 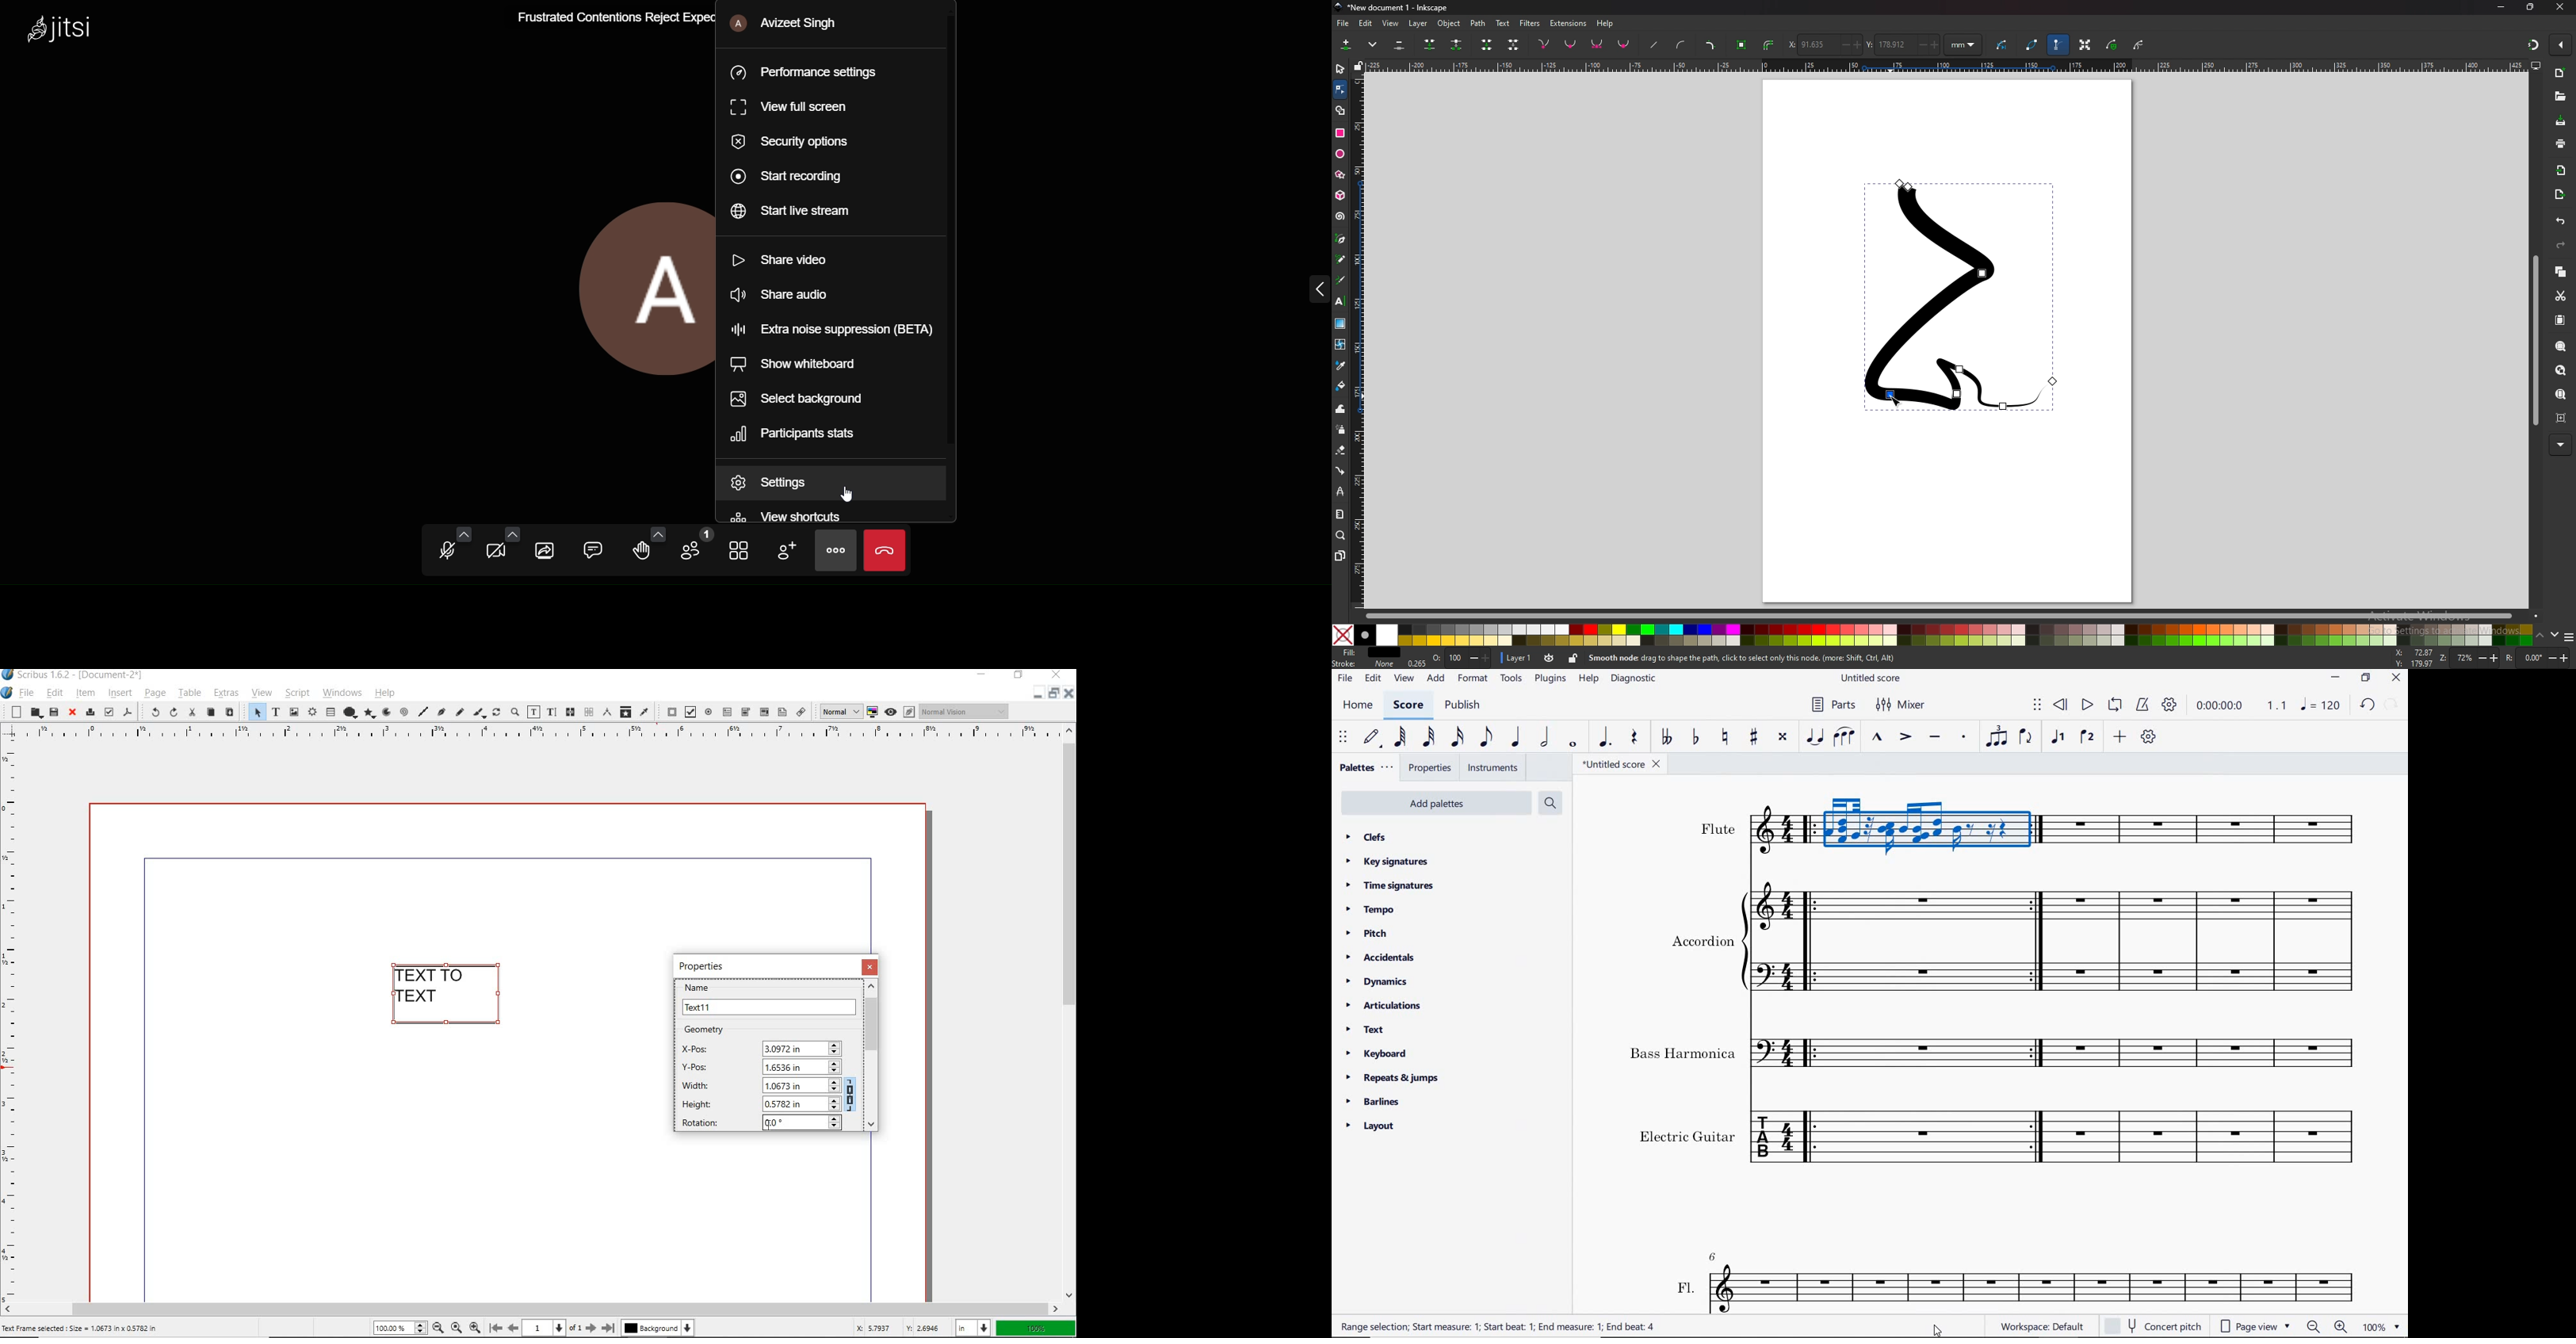 I want to click on pdf push button, so click(x=668, y=712).